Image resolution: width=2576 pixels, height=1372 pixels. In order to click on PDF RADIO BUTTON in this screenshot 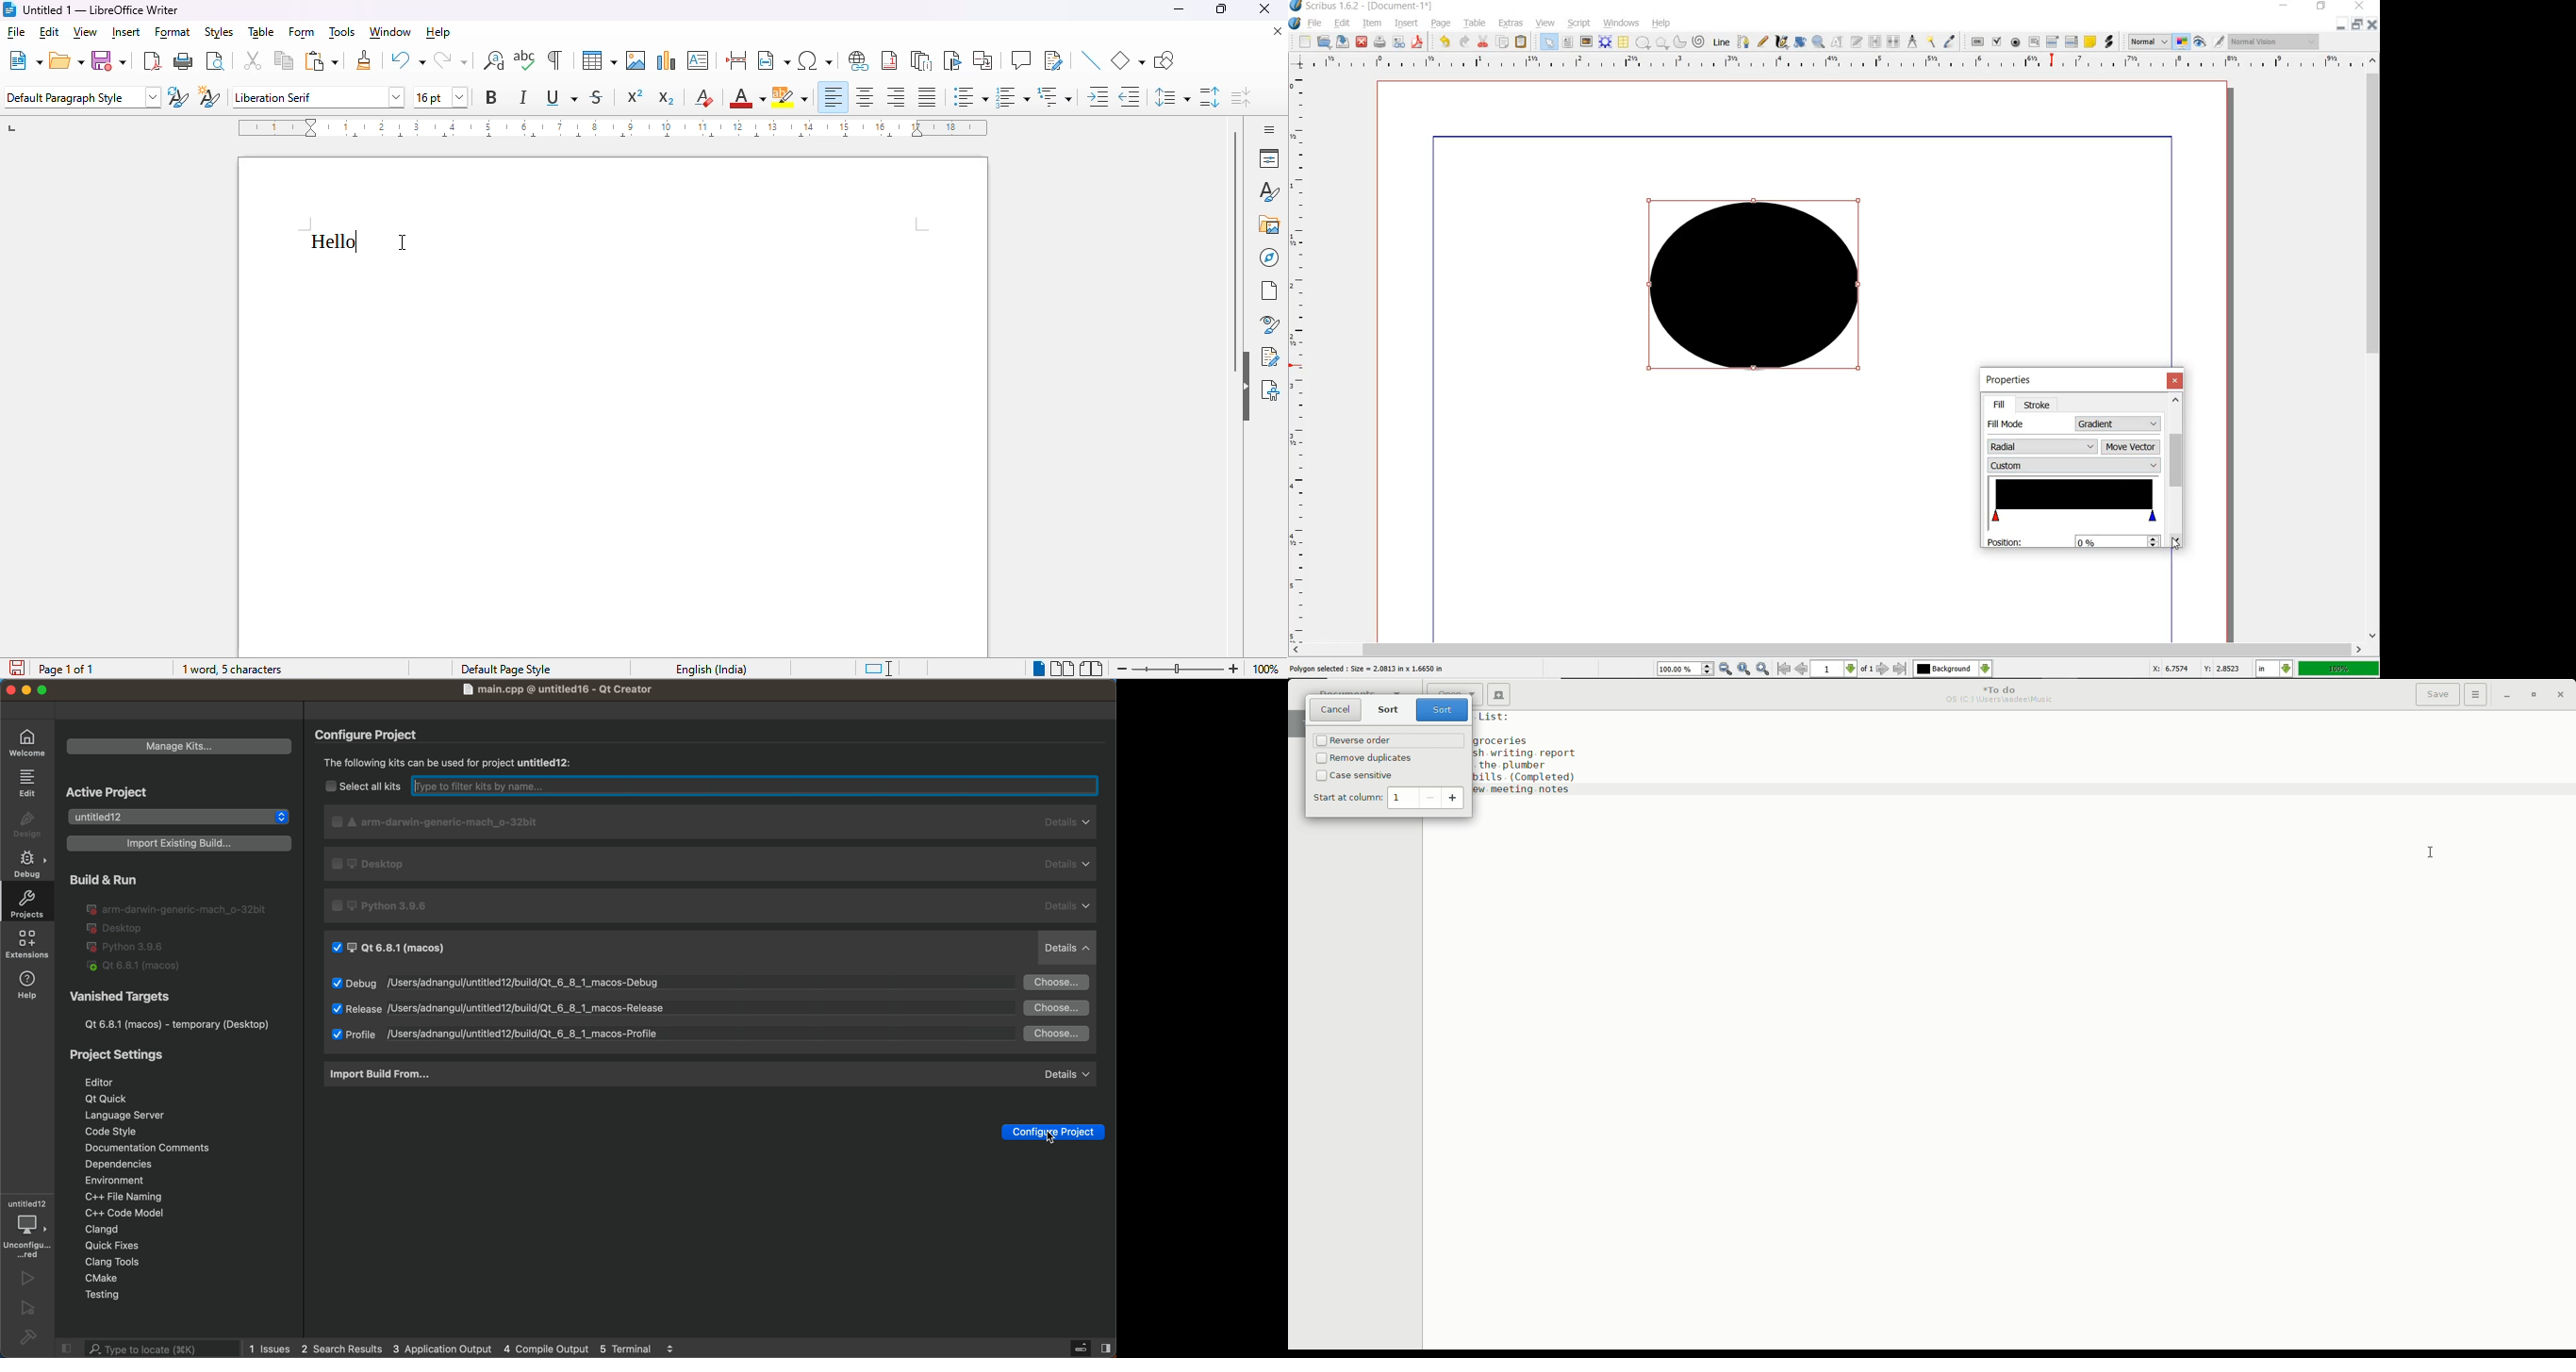, I will do `click(2016, 42)`.